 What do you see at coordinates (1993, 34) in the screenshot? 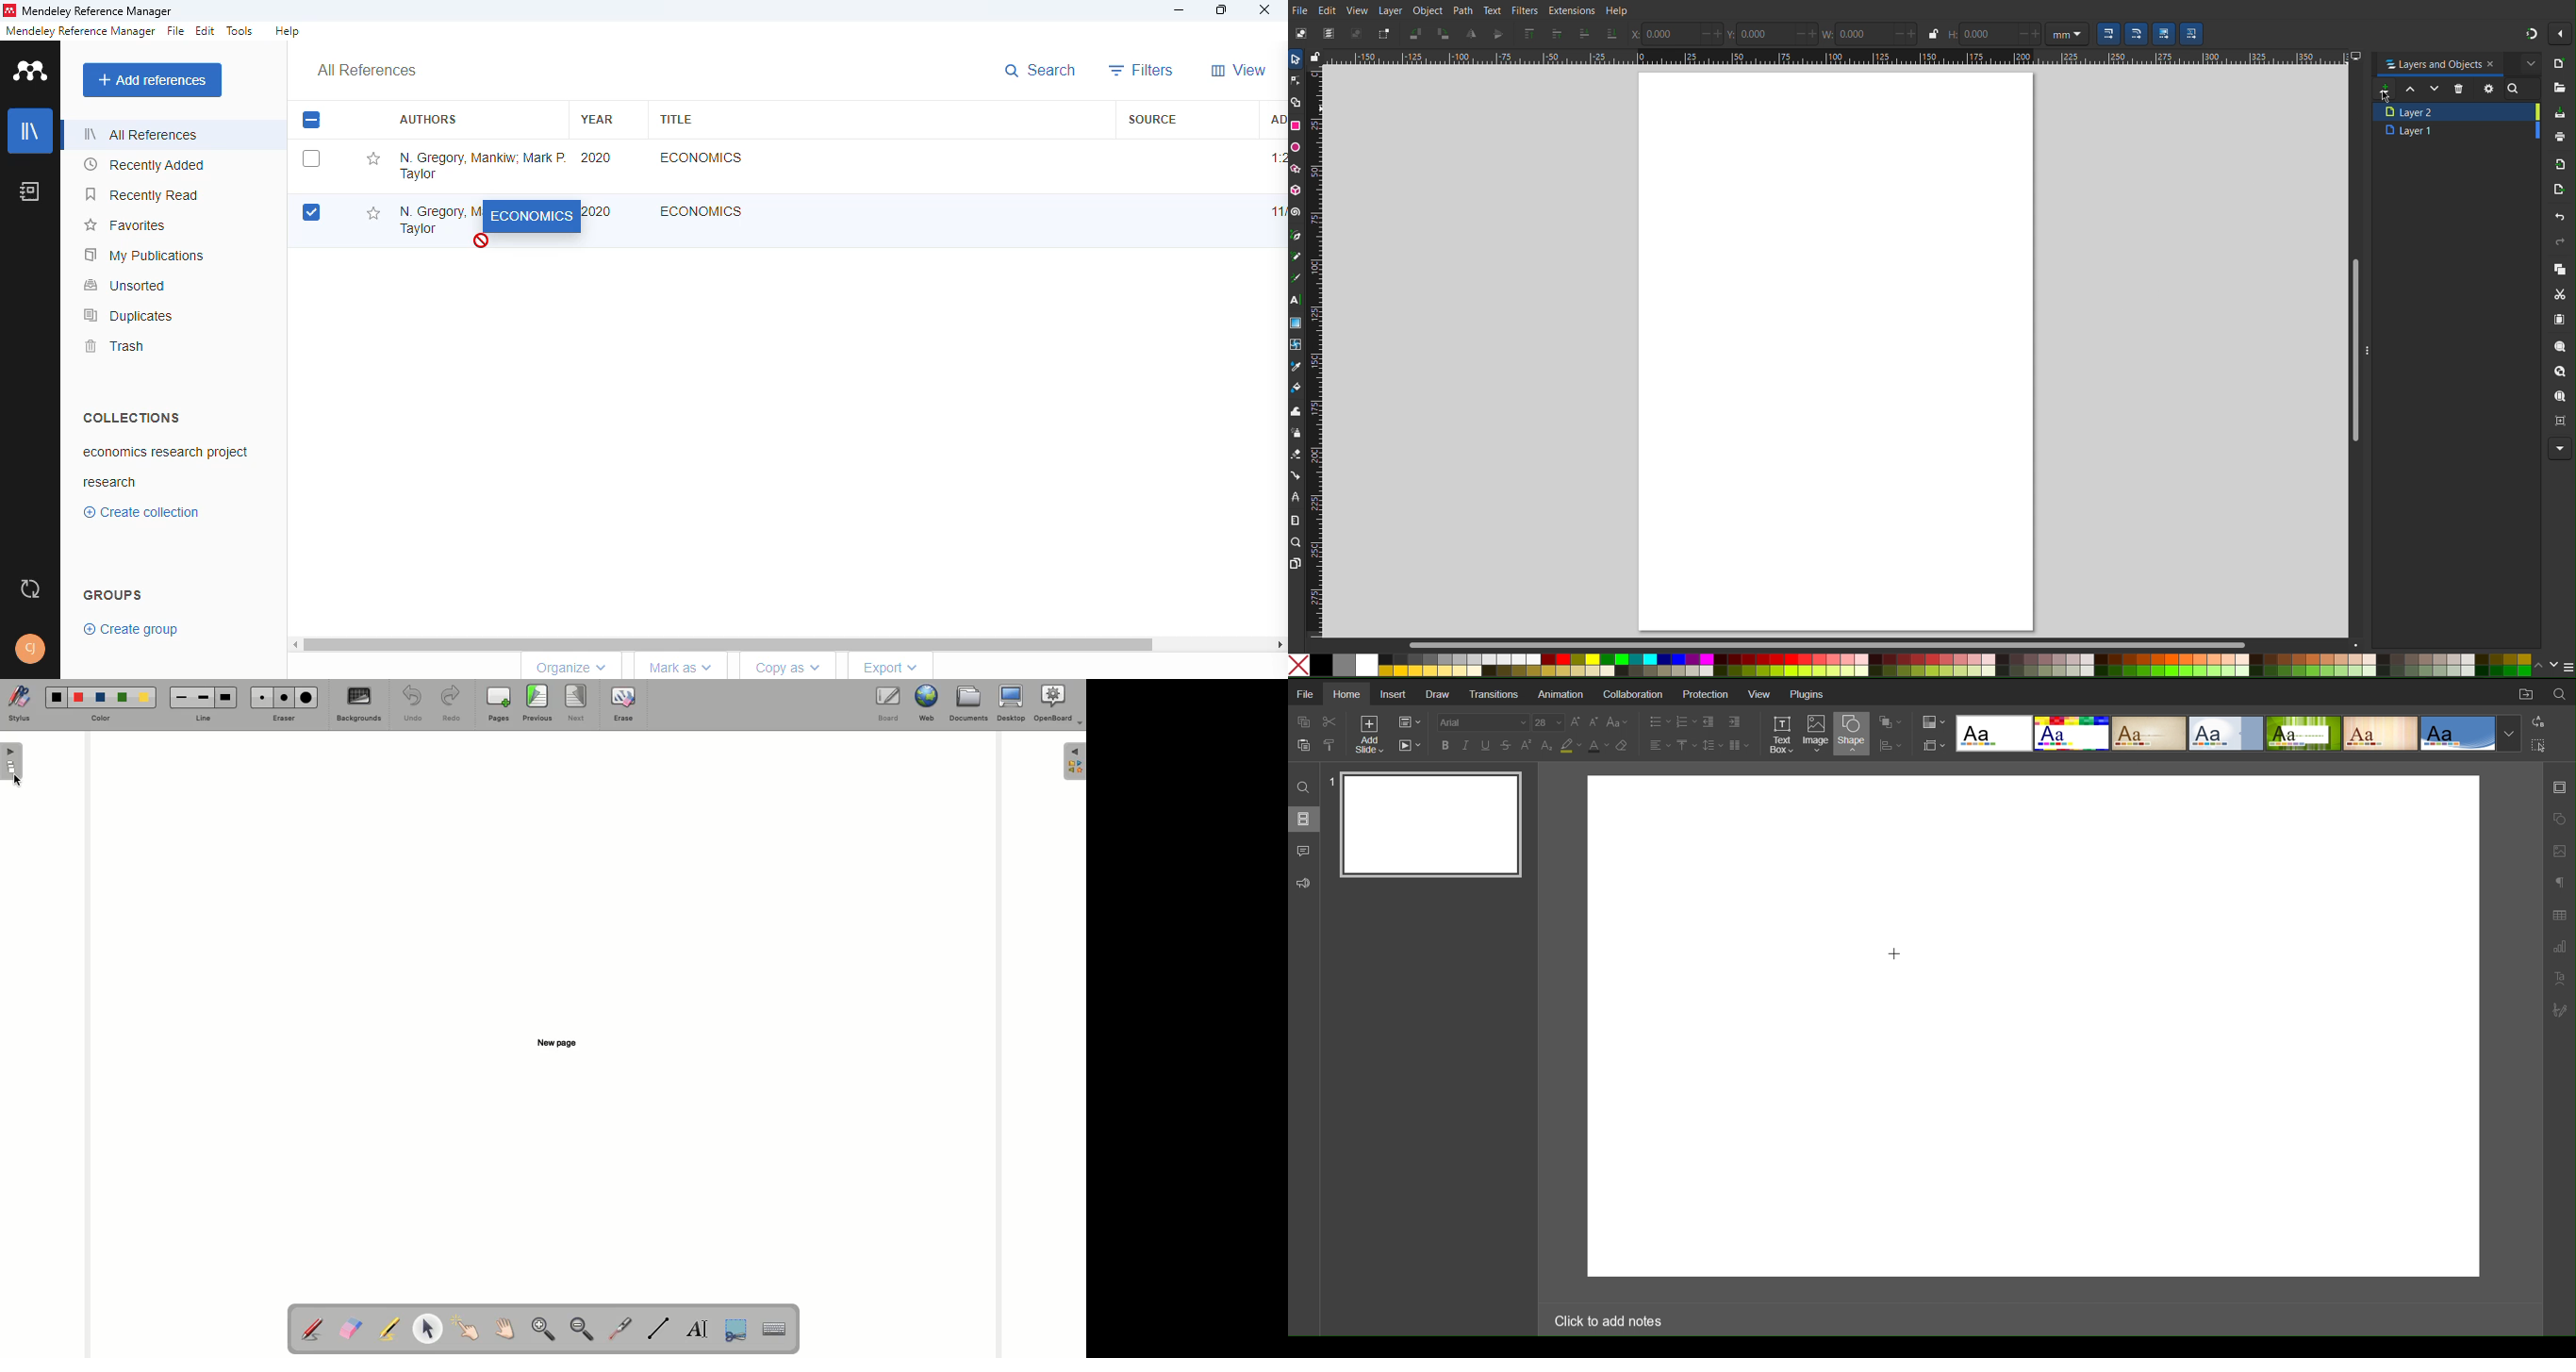
I see `Height` at bounding box center [1993, 34].